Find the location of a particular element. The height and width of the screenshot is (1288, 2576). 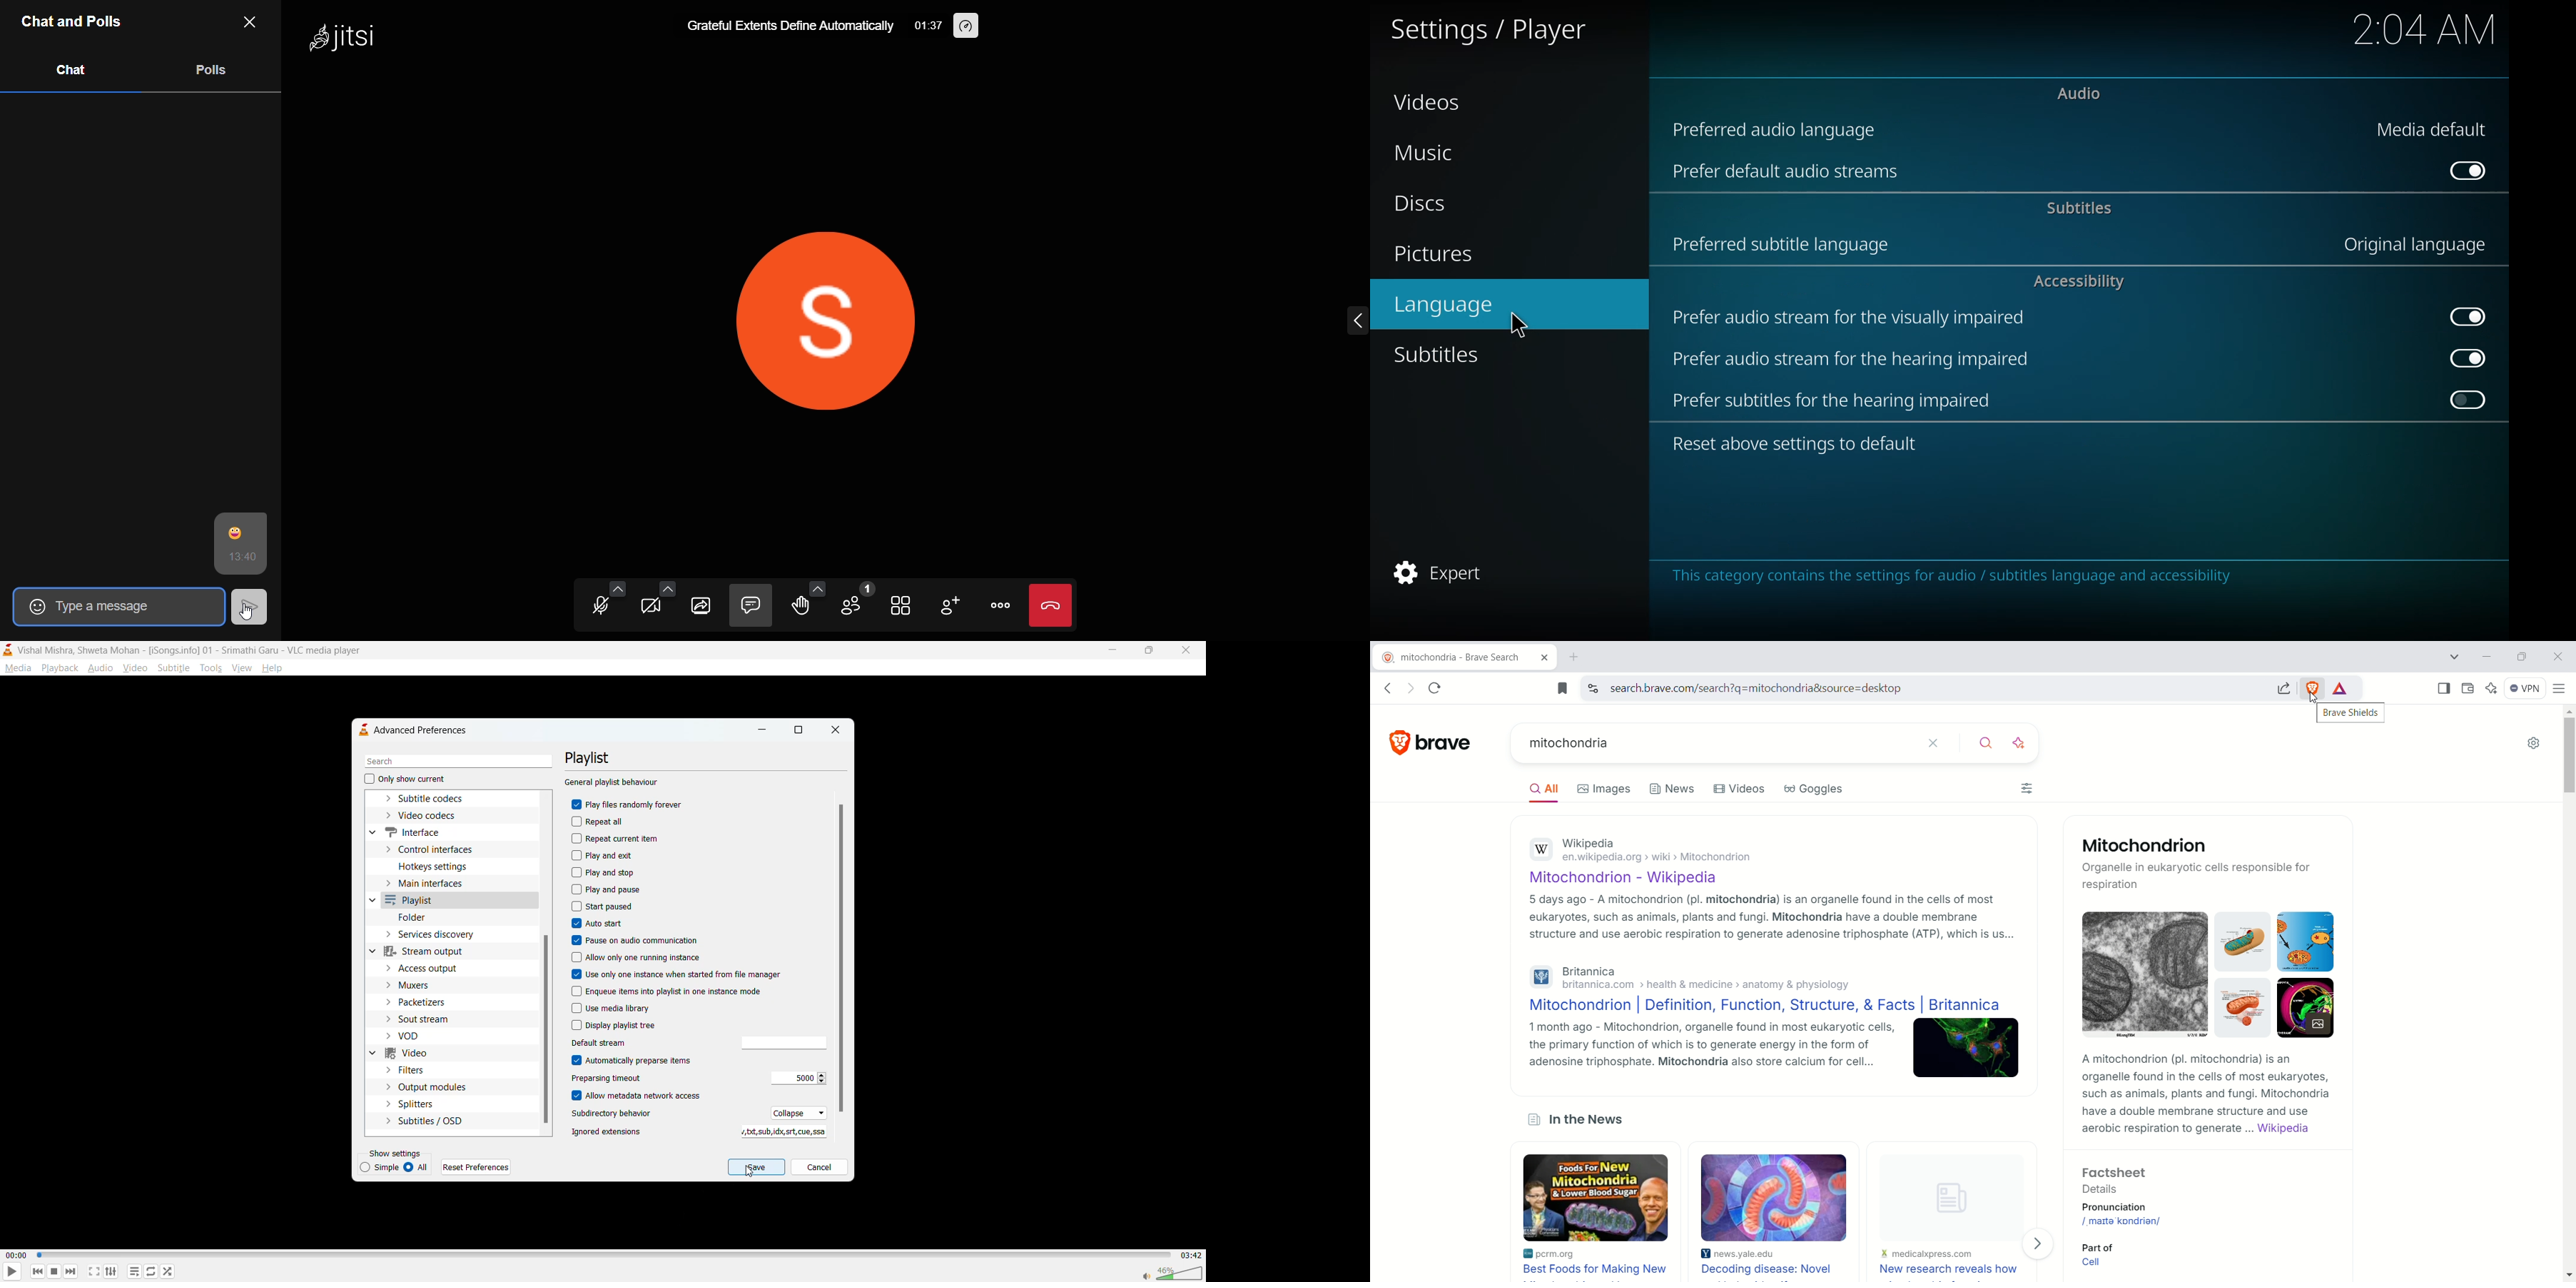

performance setting is located at coordinates (964, 25).